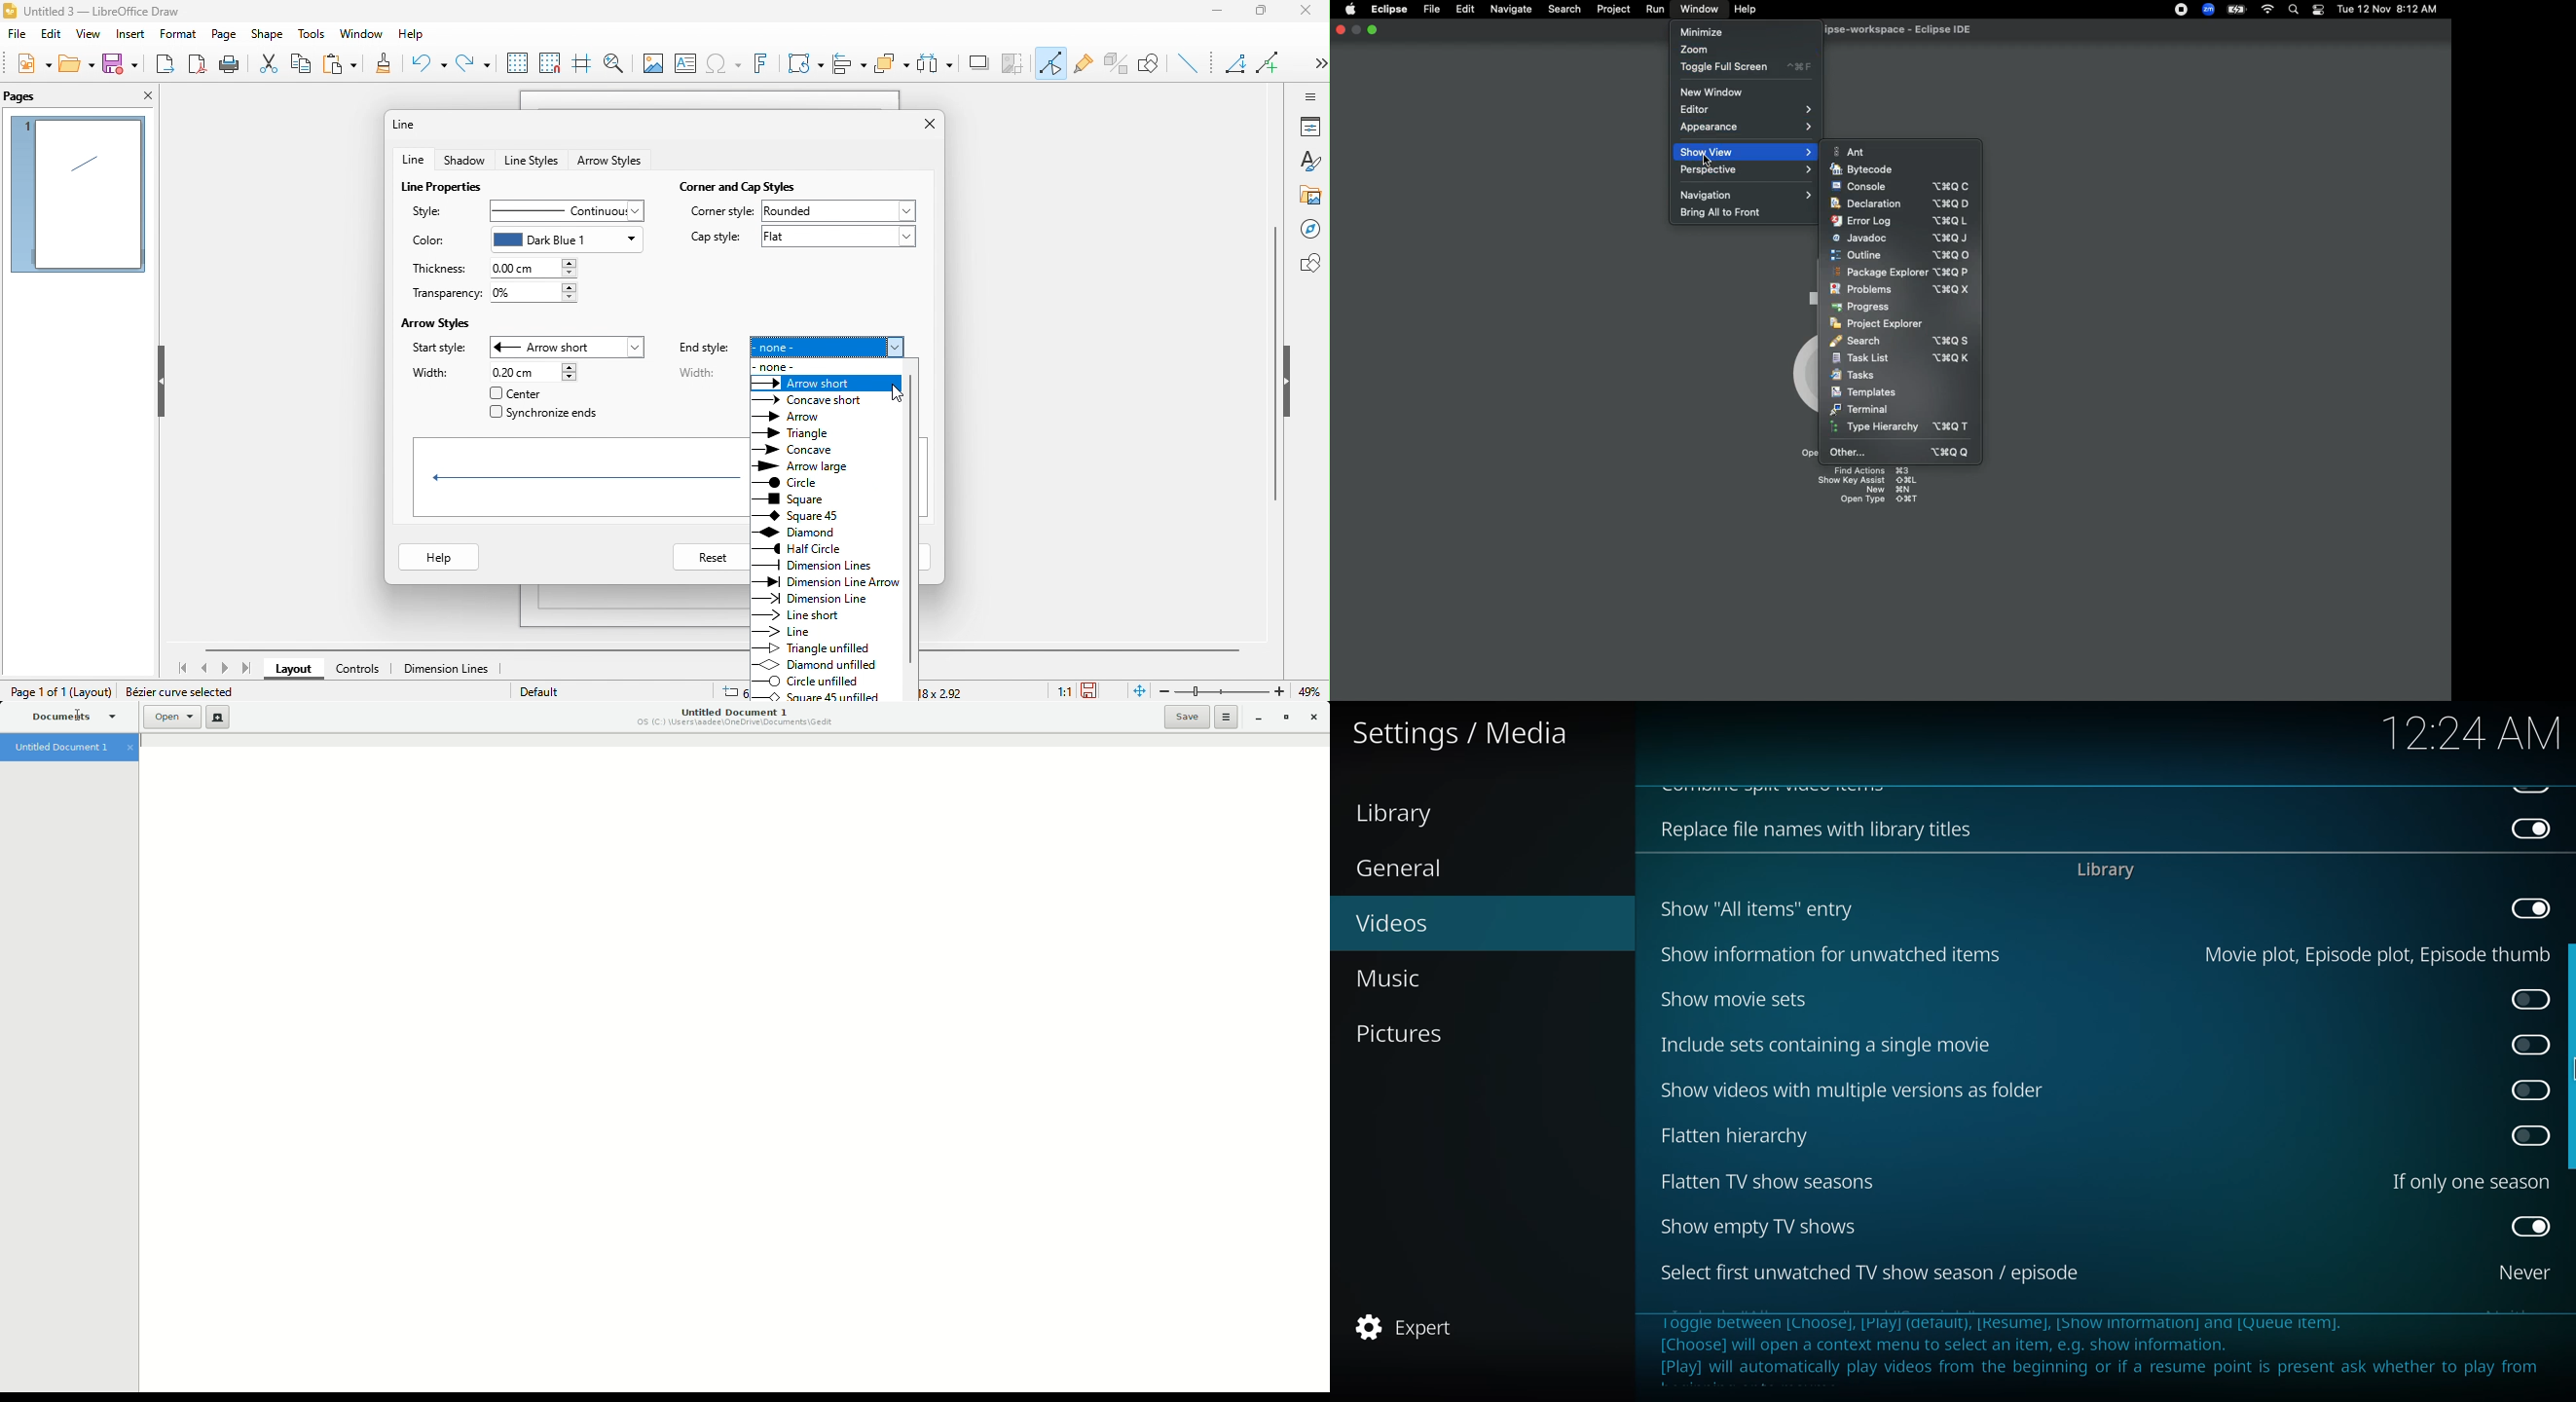 This screenshot has height=1428, width=2576. Describe the element at coordinates (73, 716) in the screenshot. I see `Documents` at that location.